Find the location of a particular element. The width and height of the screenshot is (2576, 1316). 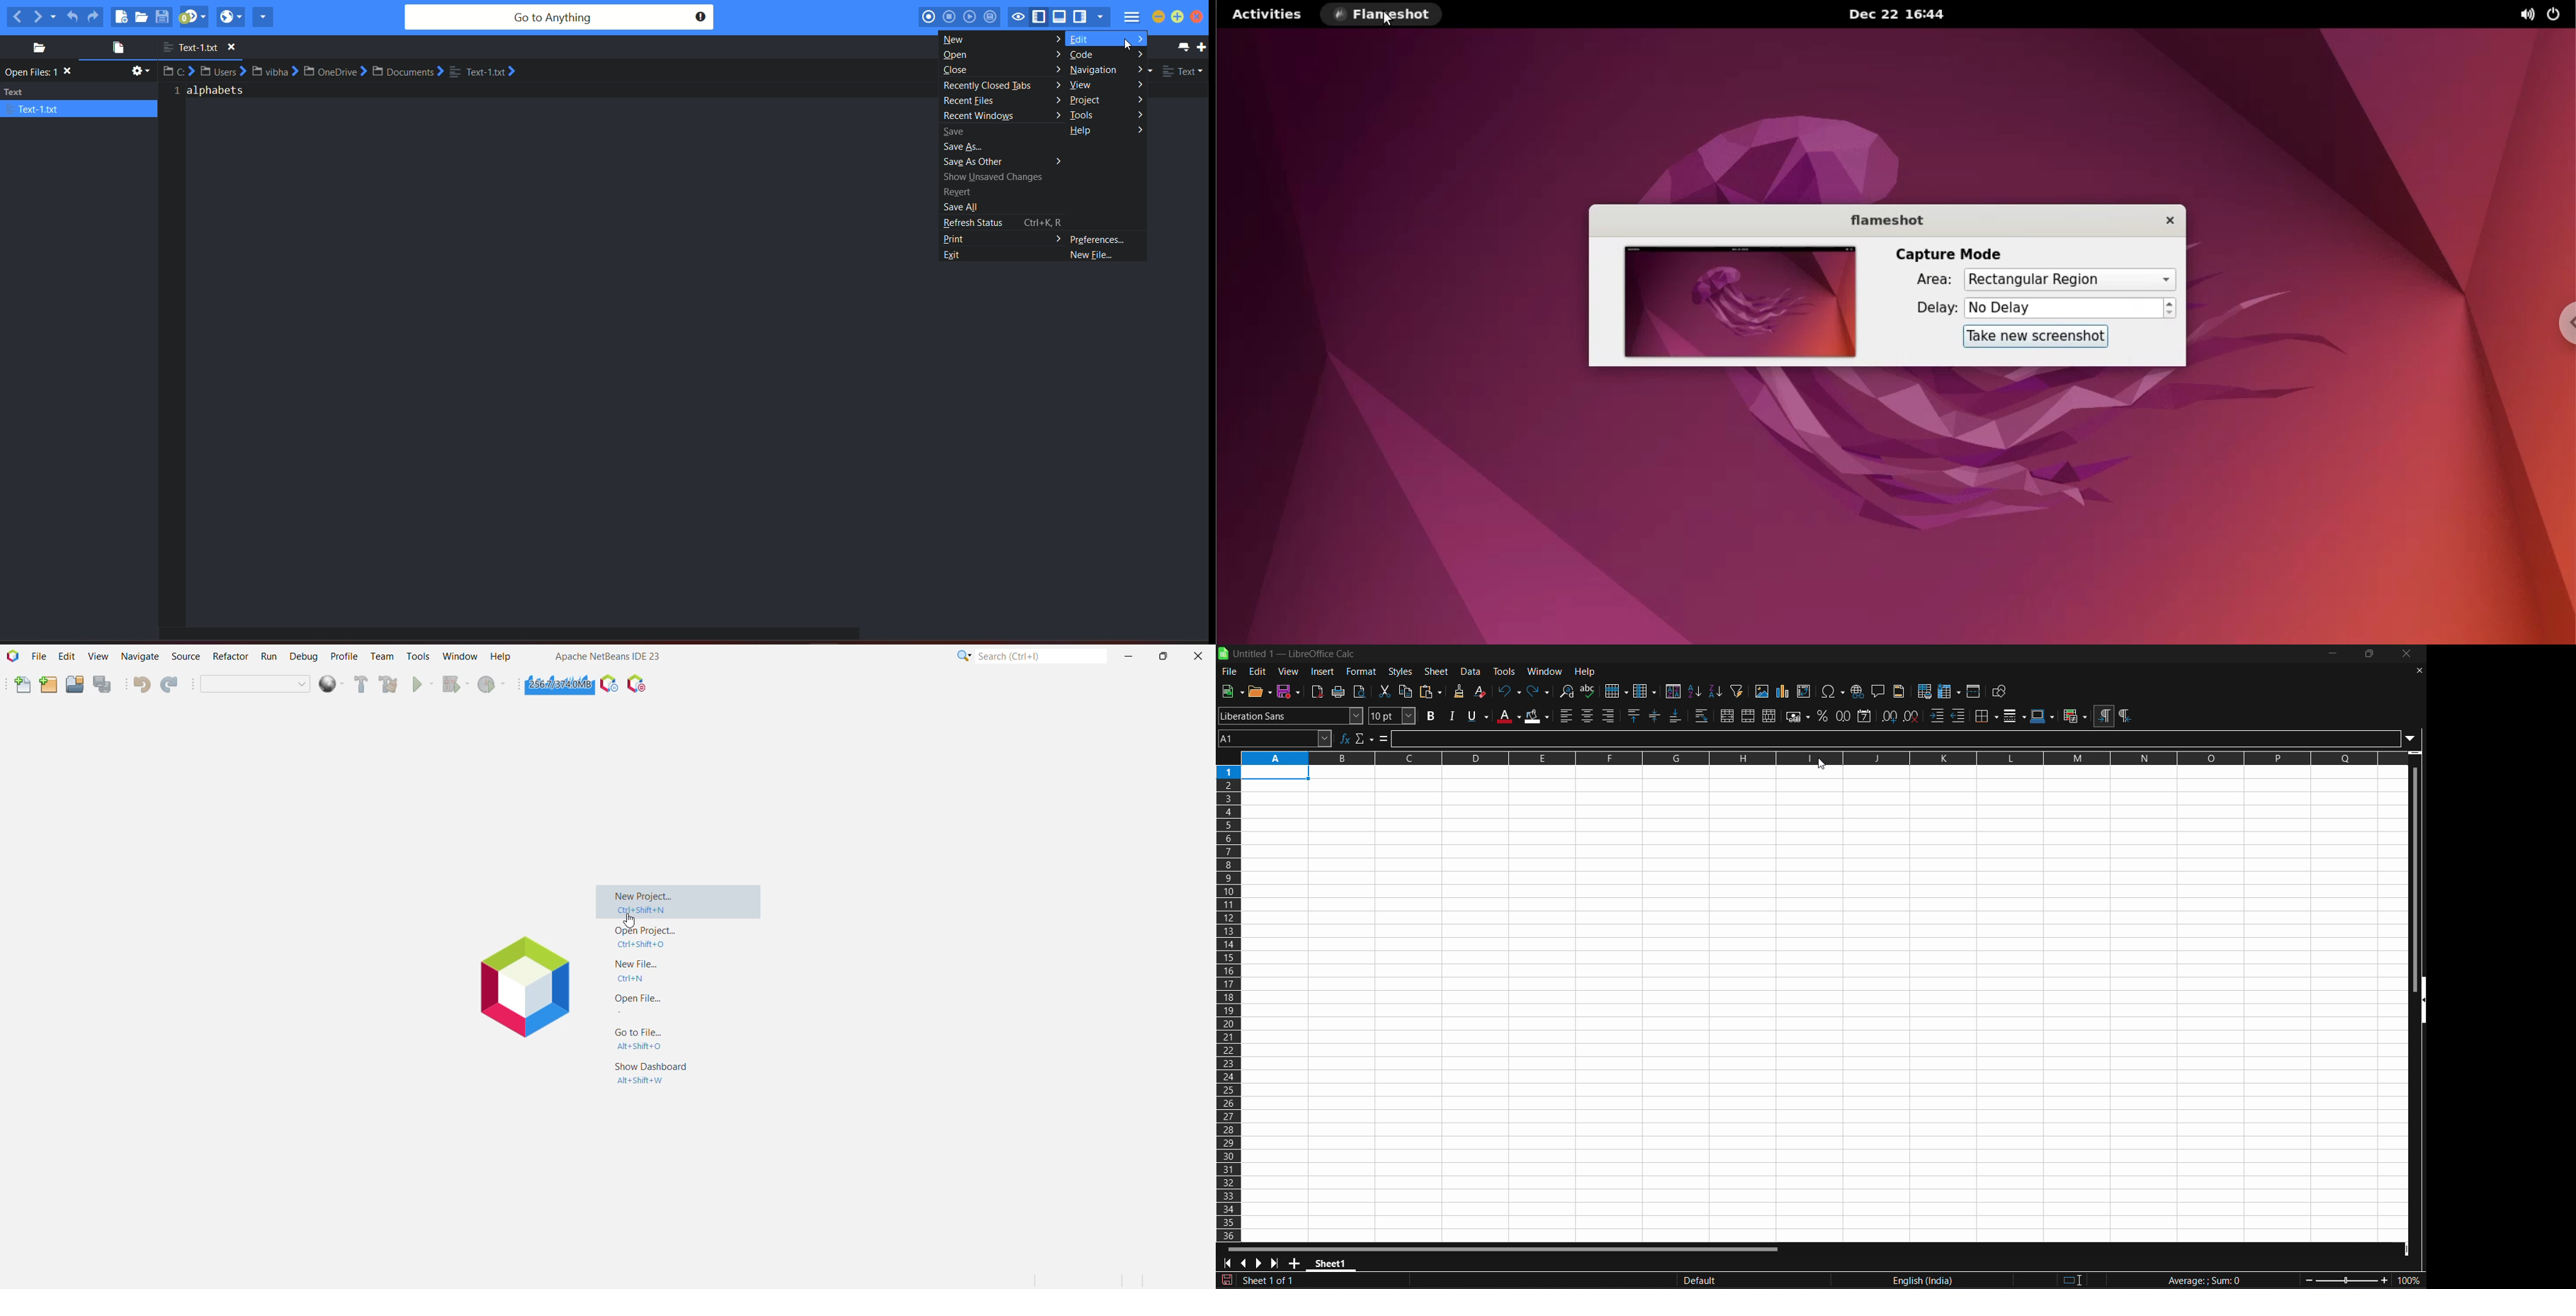

formula is located at coordinates (2219, 1288).